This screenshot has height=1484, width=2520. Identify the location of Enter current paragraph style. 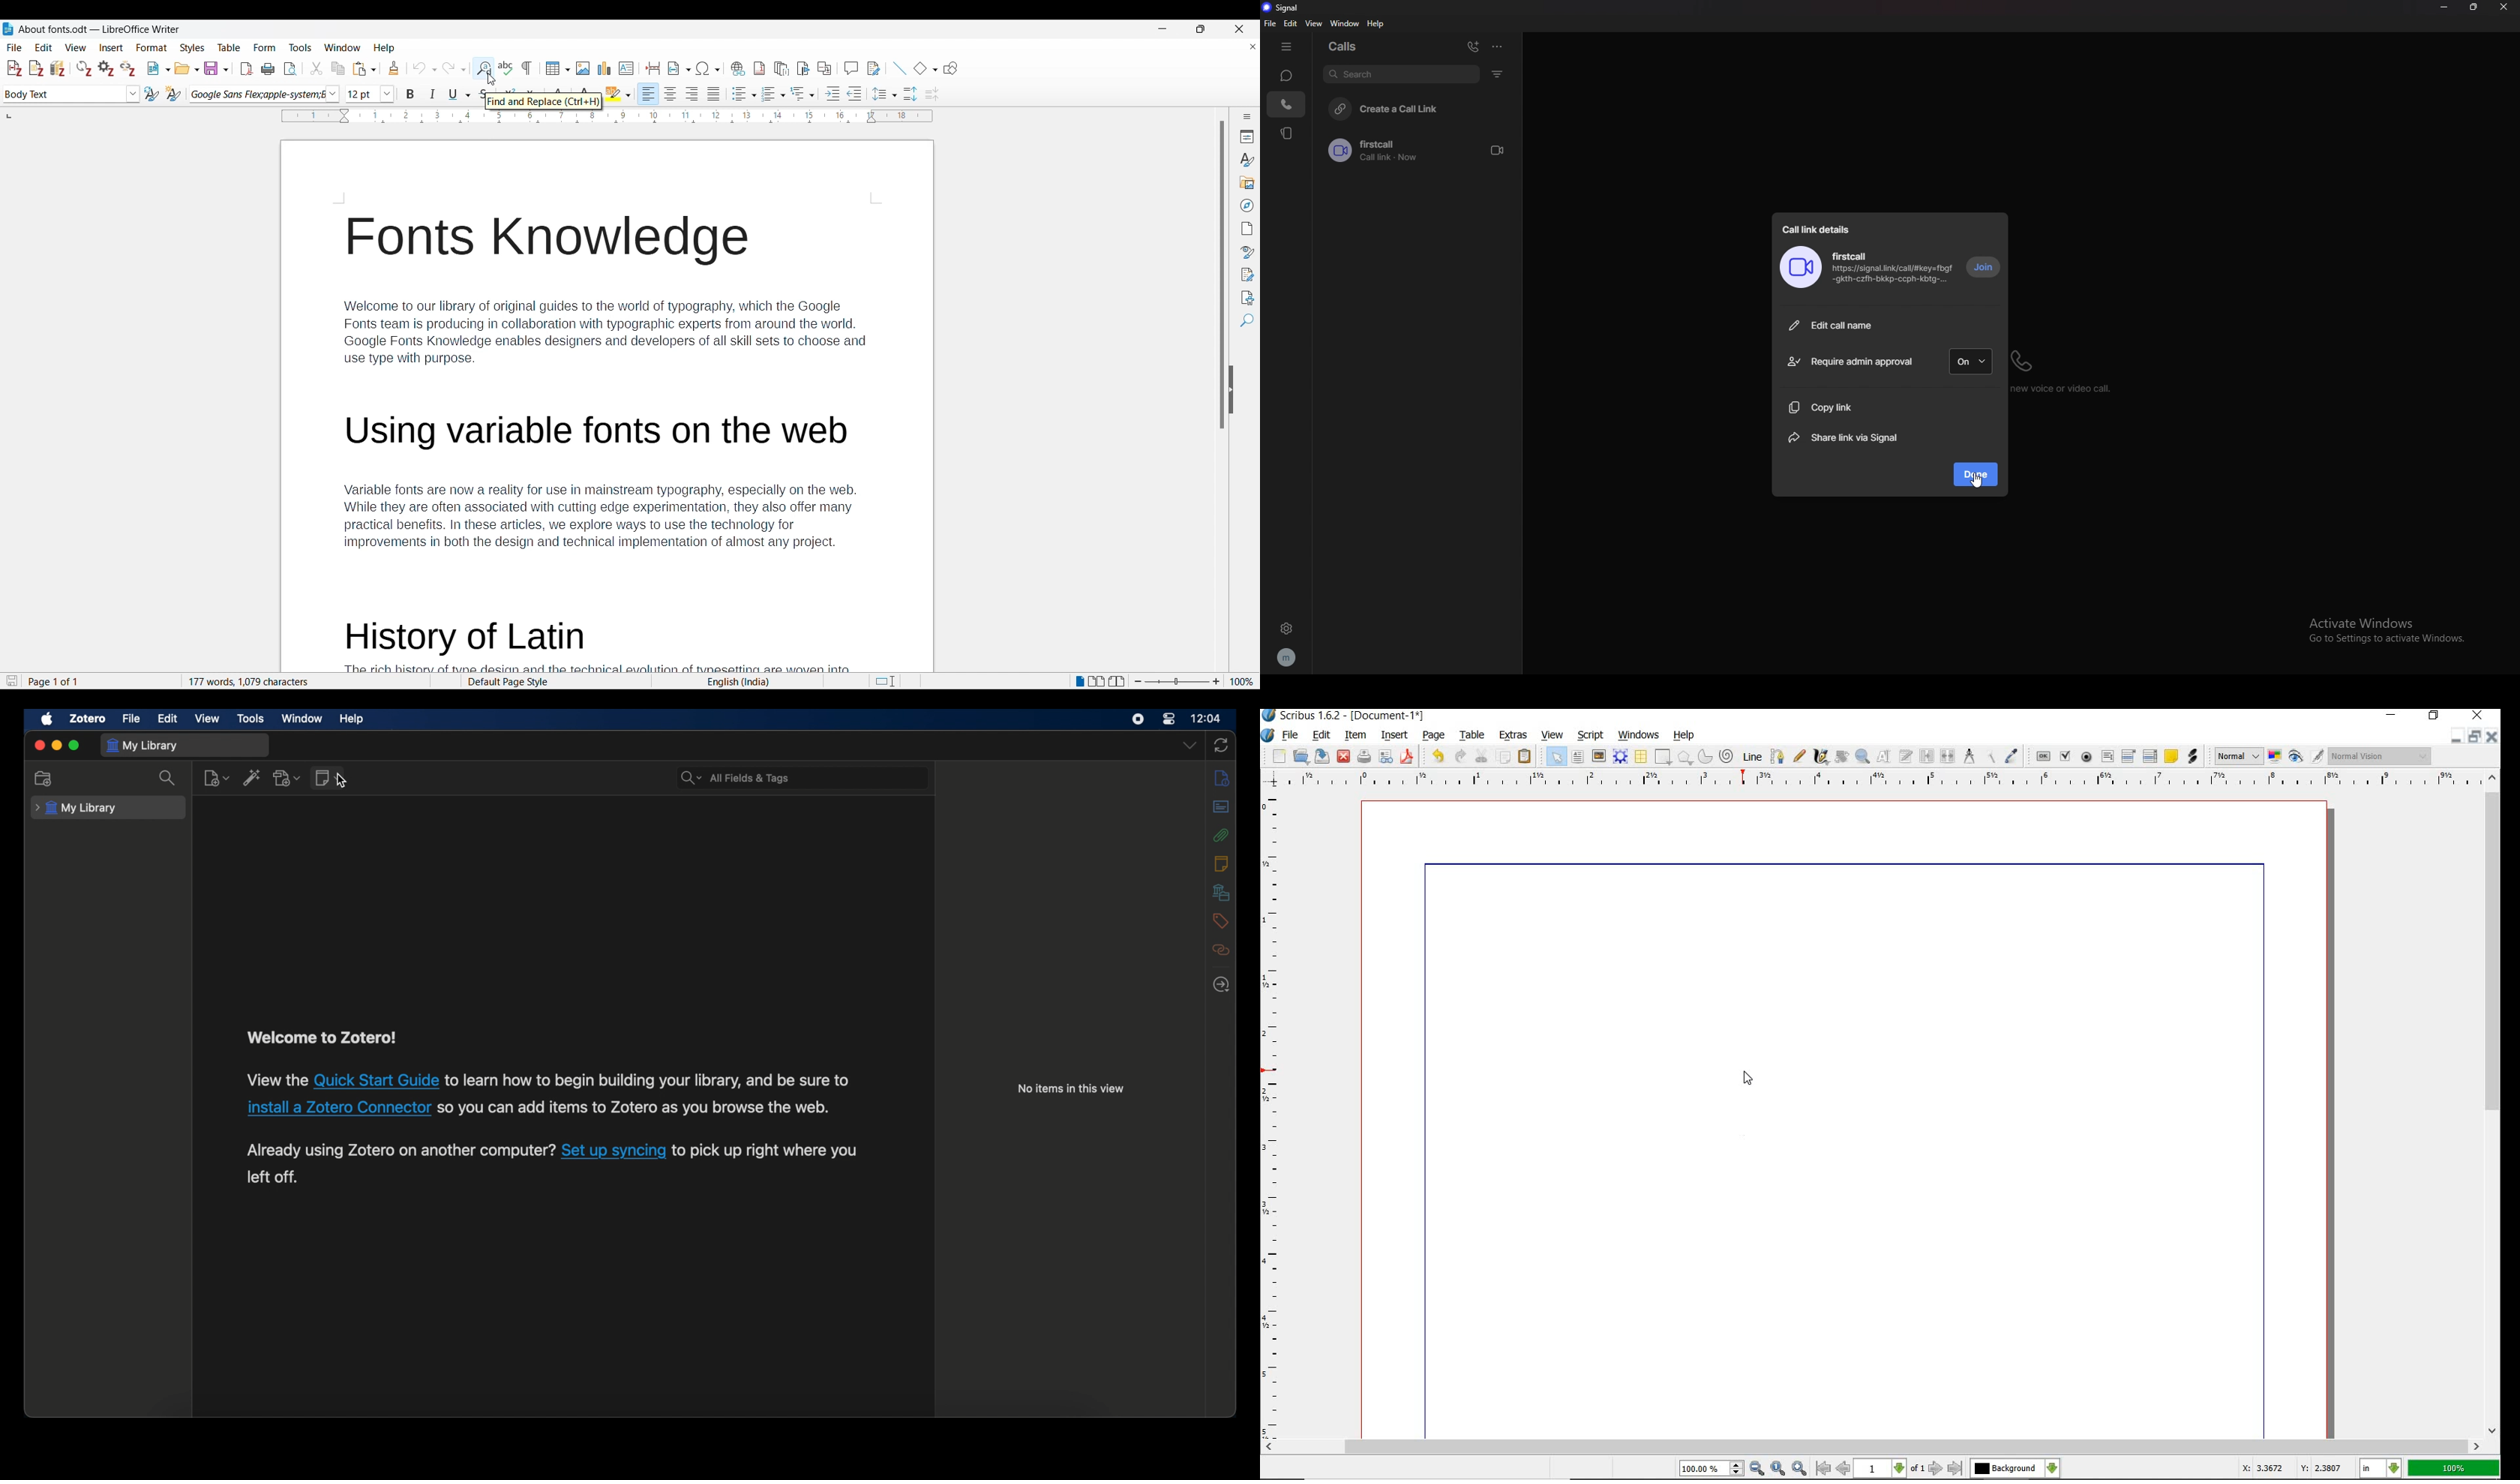
(63, 94).